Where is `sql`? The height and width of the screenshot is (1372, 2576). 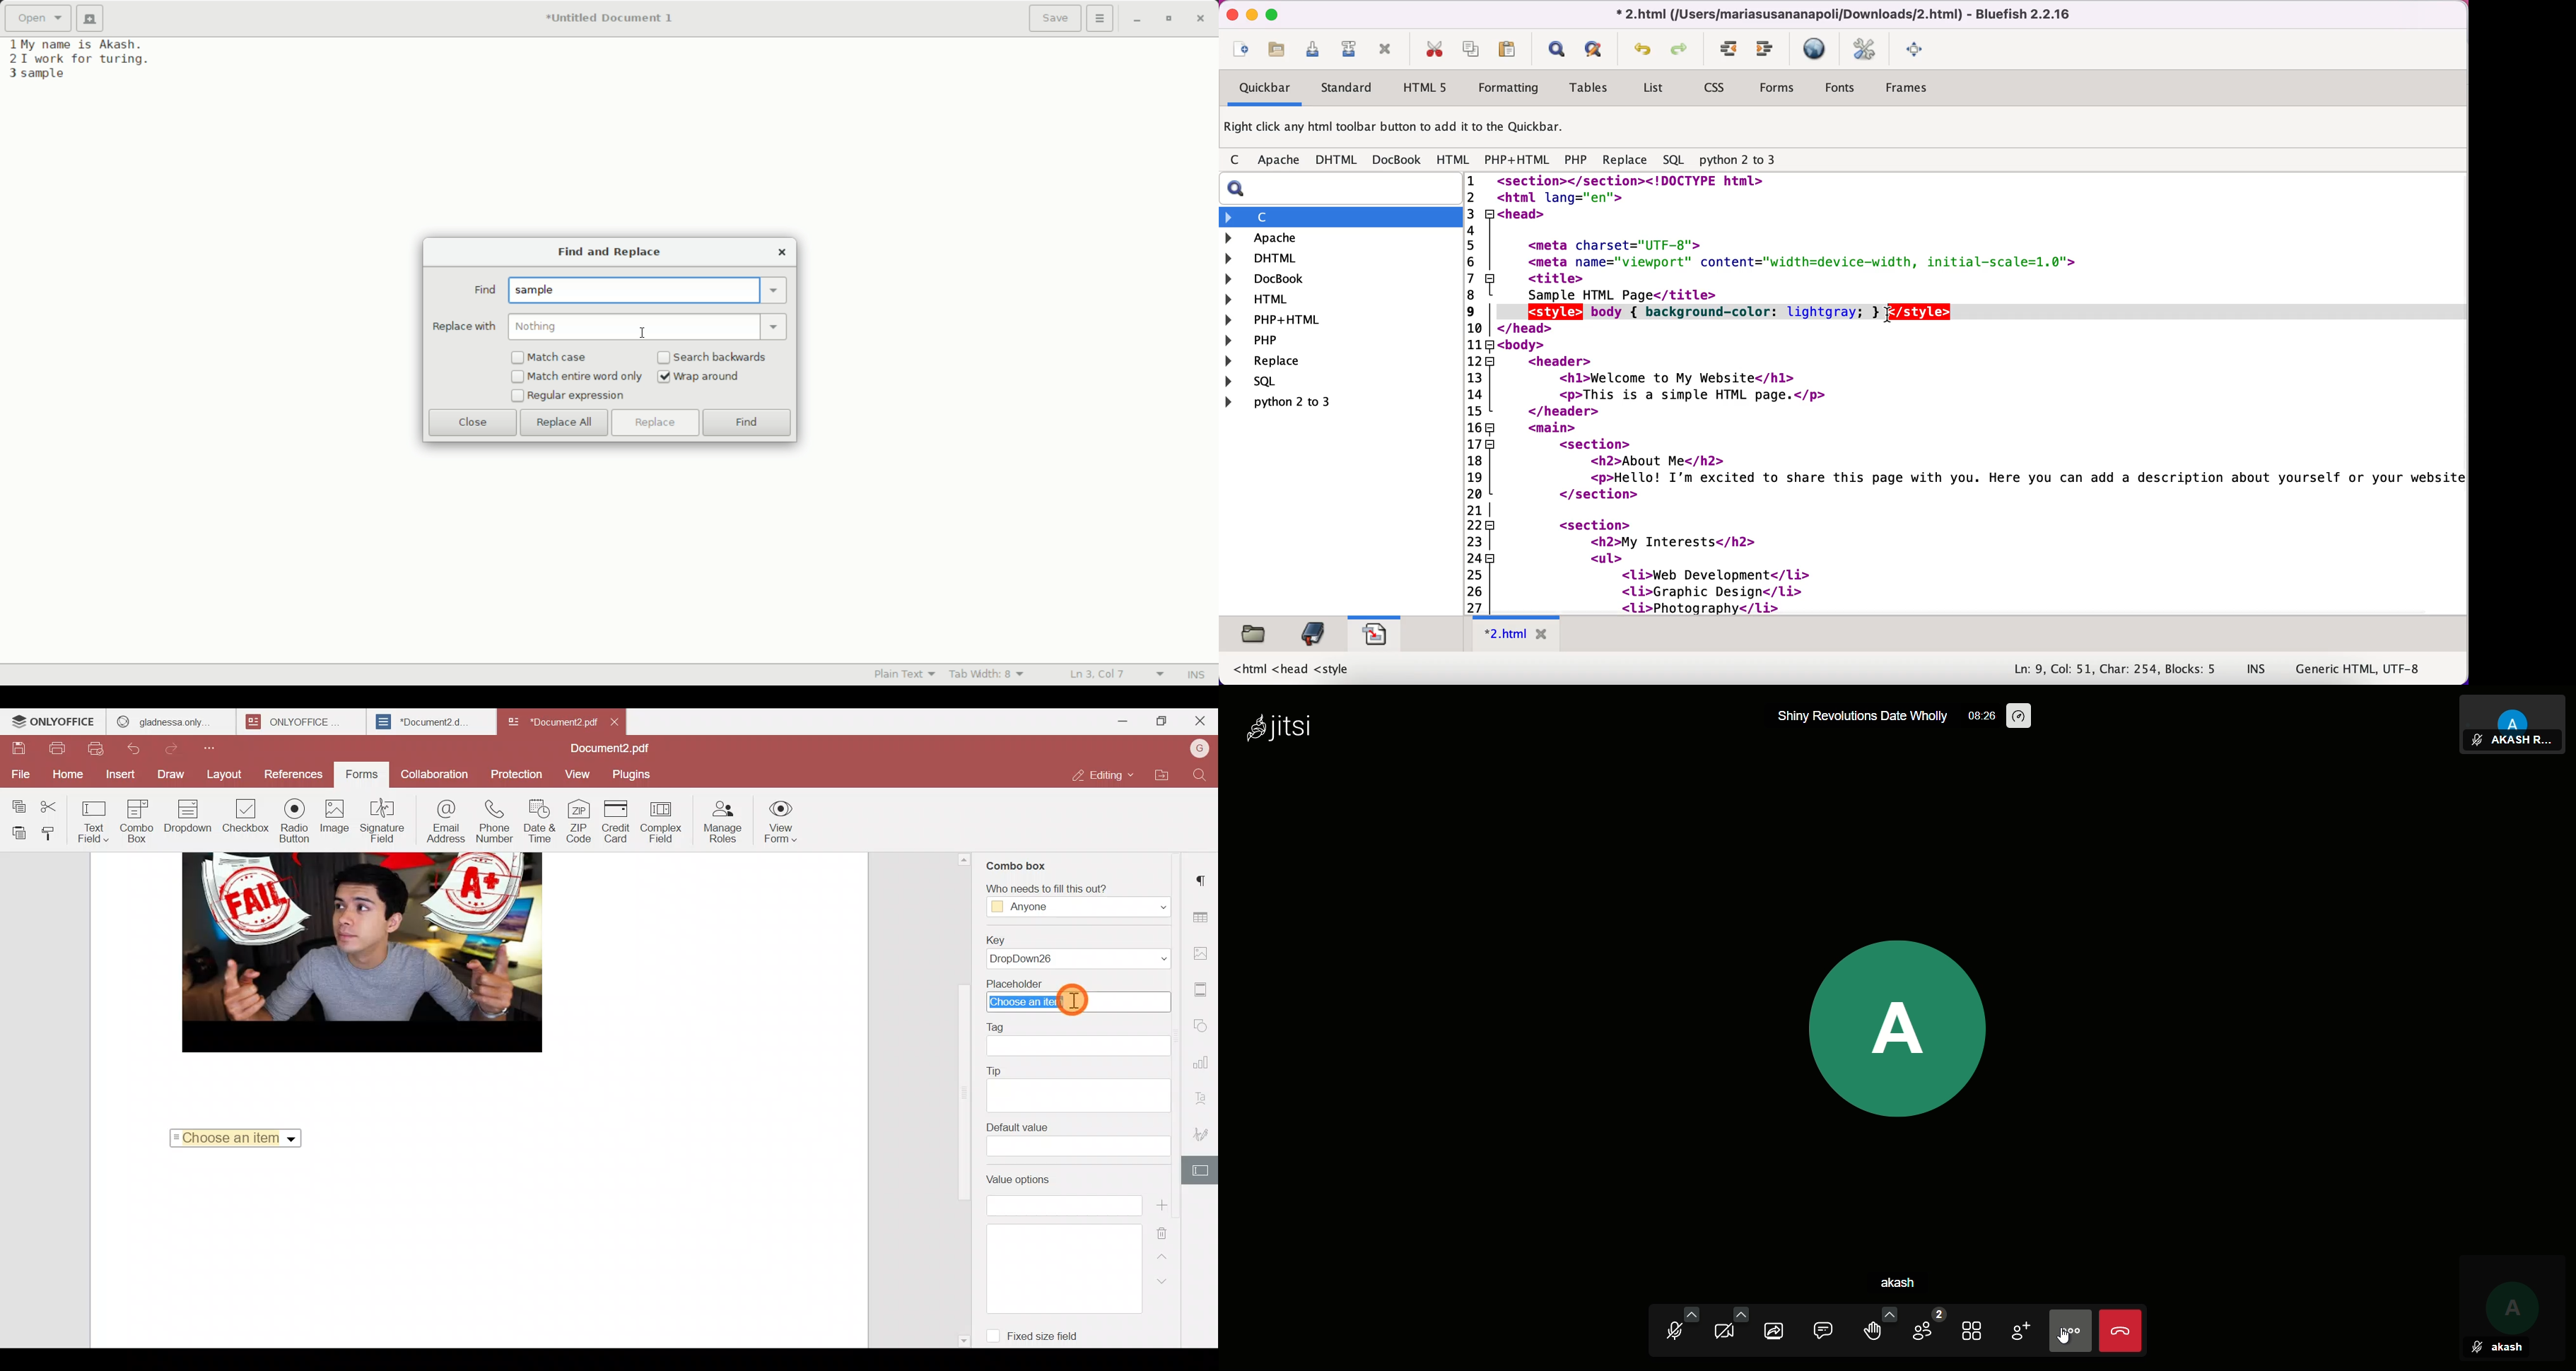 sql is located at coordinates (1676, 161).